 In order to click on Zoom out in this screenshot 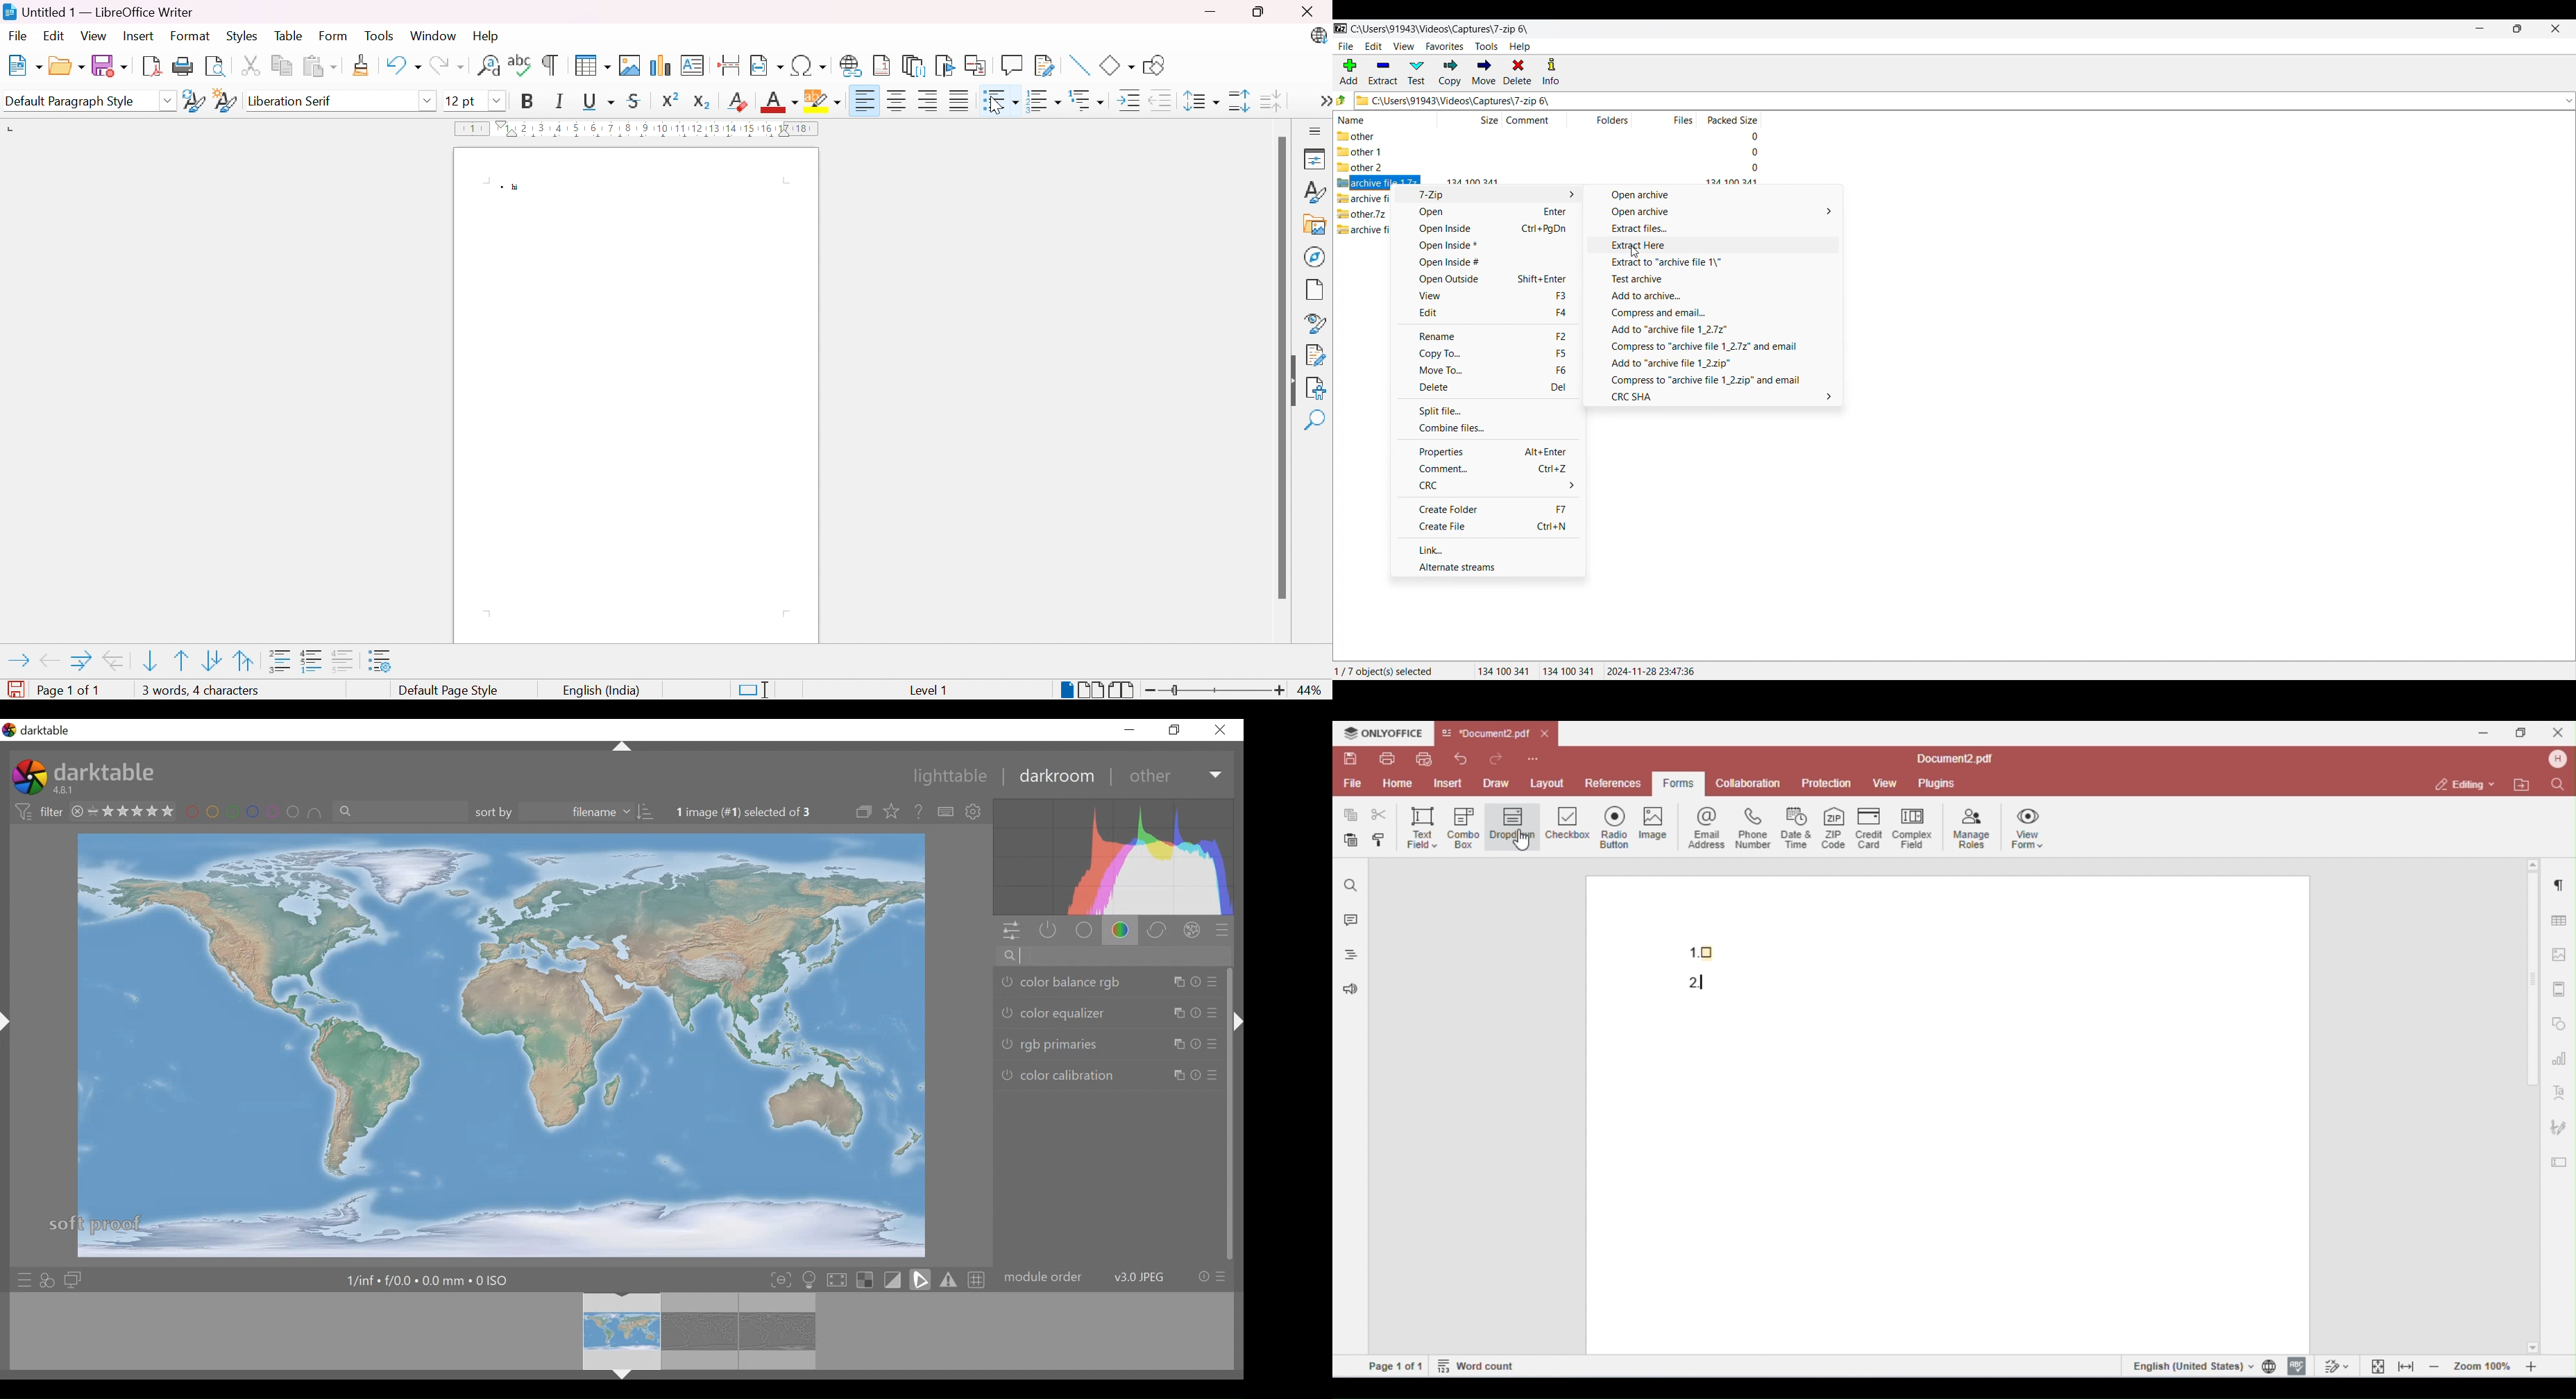, I will do `click(1145, 690)`.